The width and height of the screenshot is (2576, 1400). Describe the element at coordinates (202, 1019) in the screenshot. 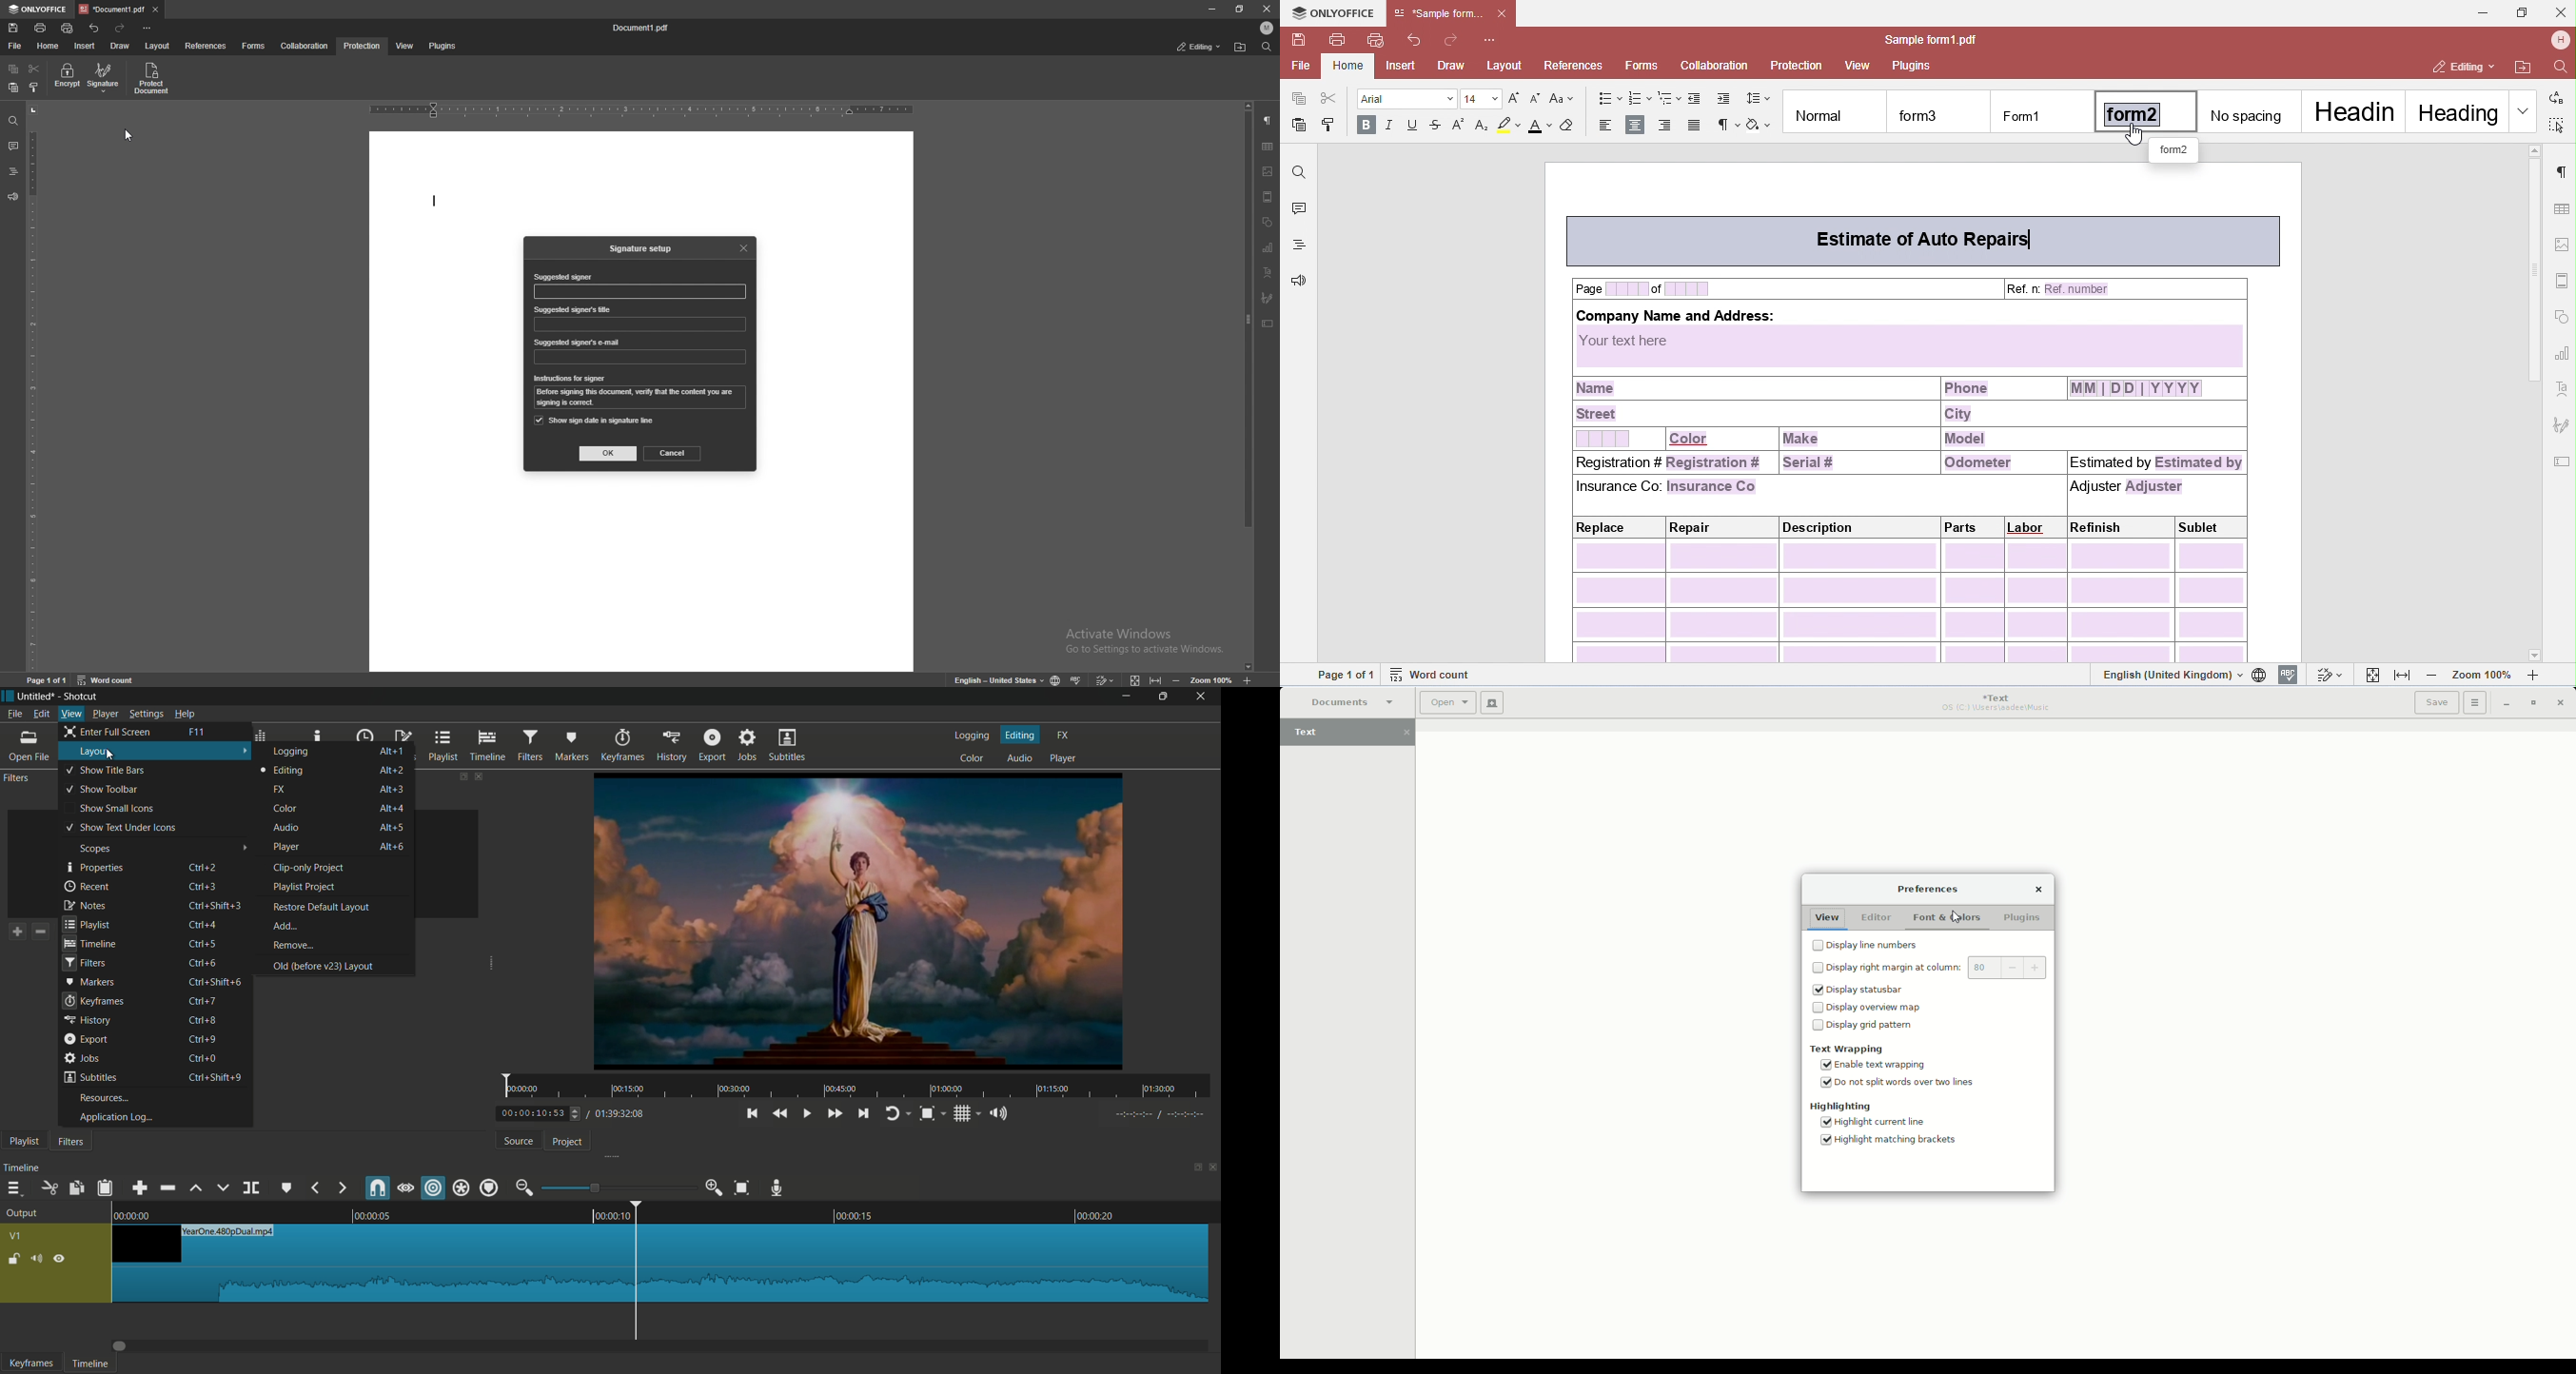

I see `keyboard shortcut` at that location.